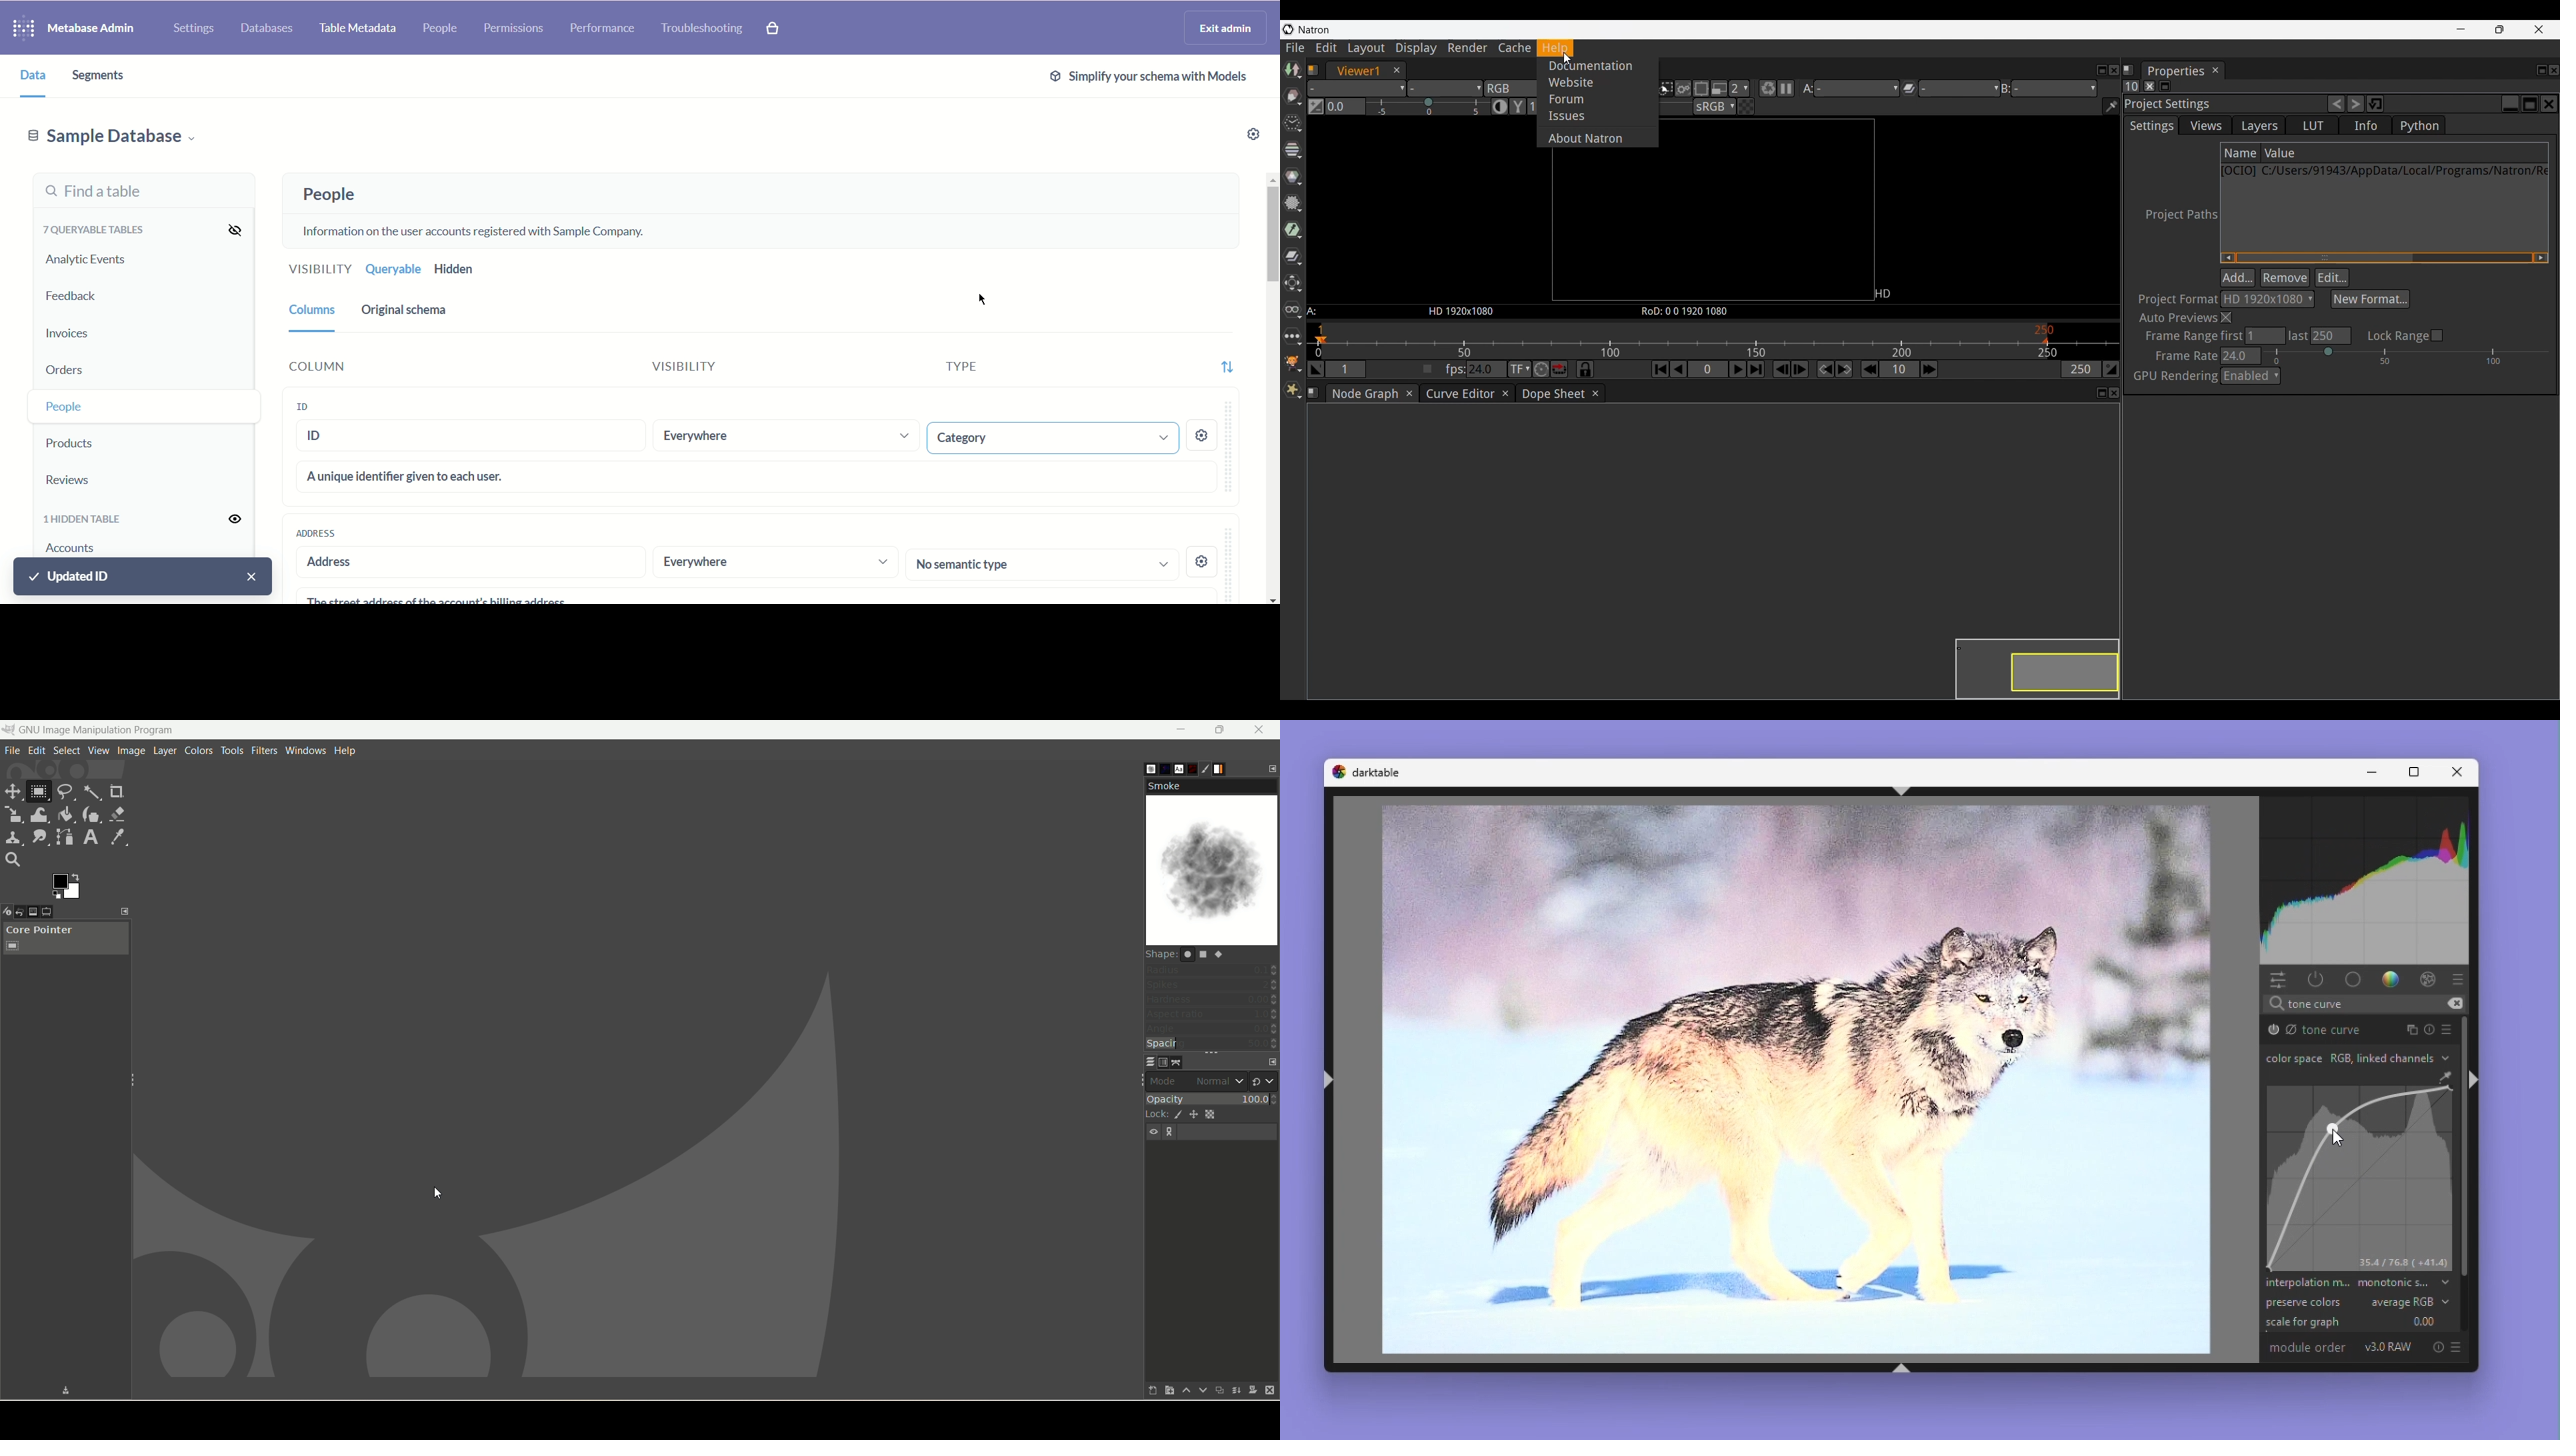 This screenshot has width=2576, height=1456. Describe the element at coordinates (1345, 107) in the screenshot. I see `Type in gain` at that location.